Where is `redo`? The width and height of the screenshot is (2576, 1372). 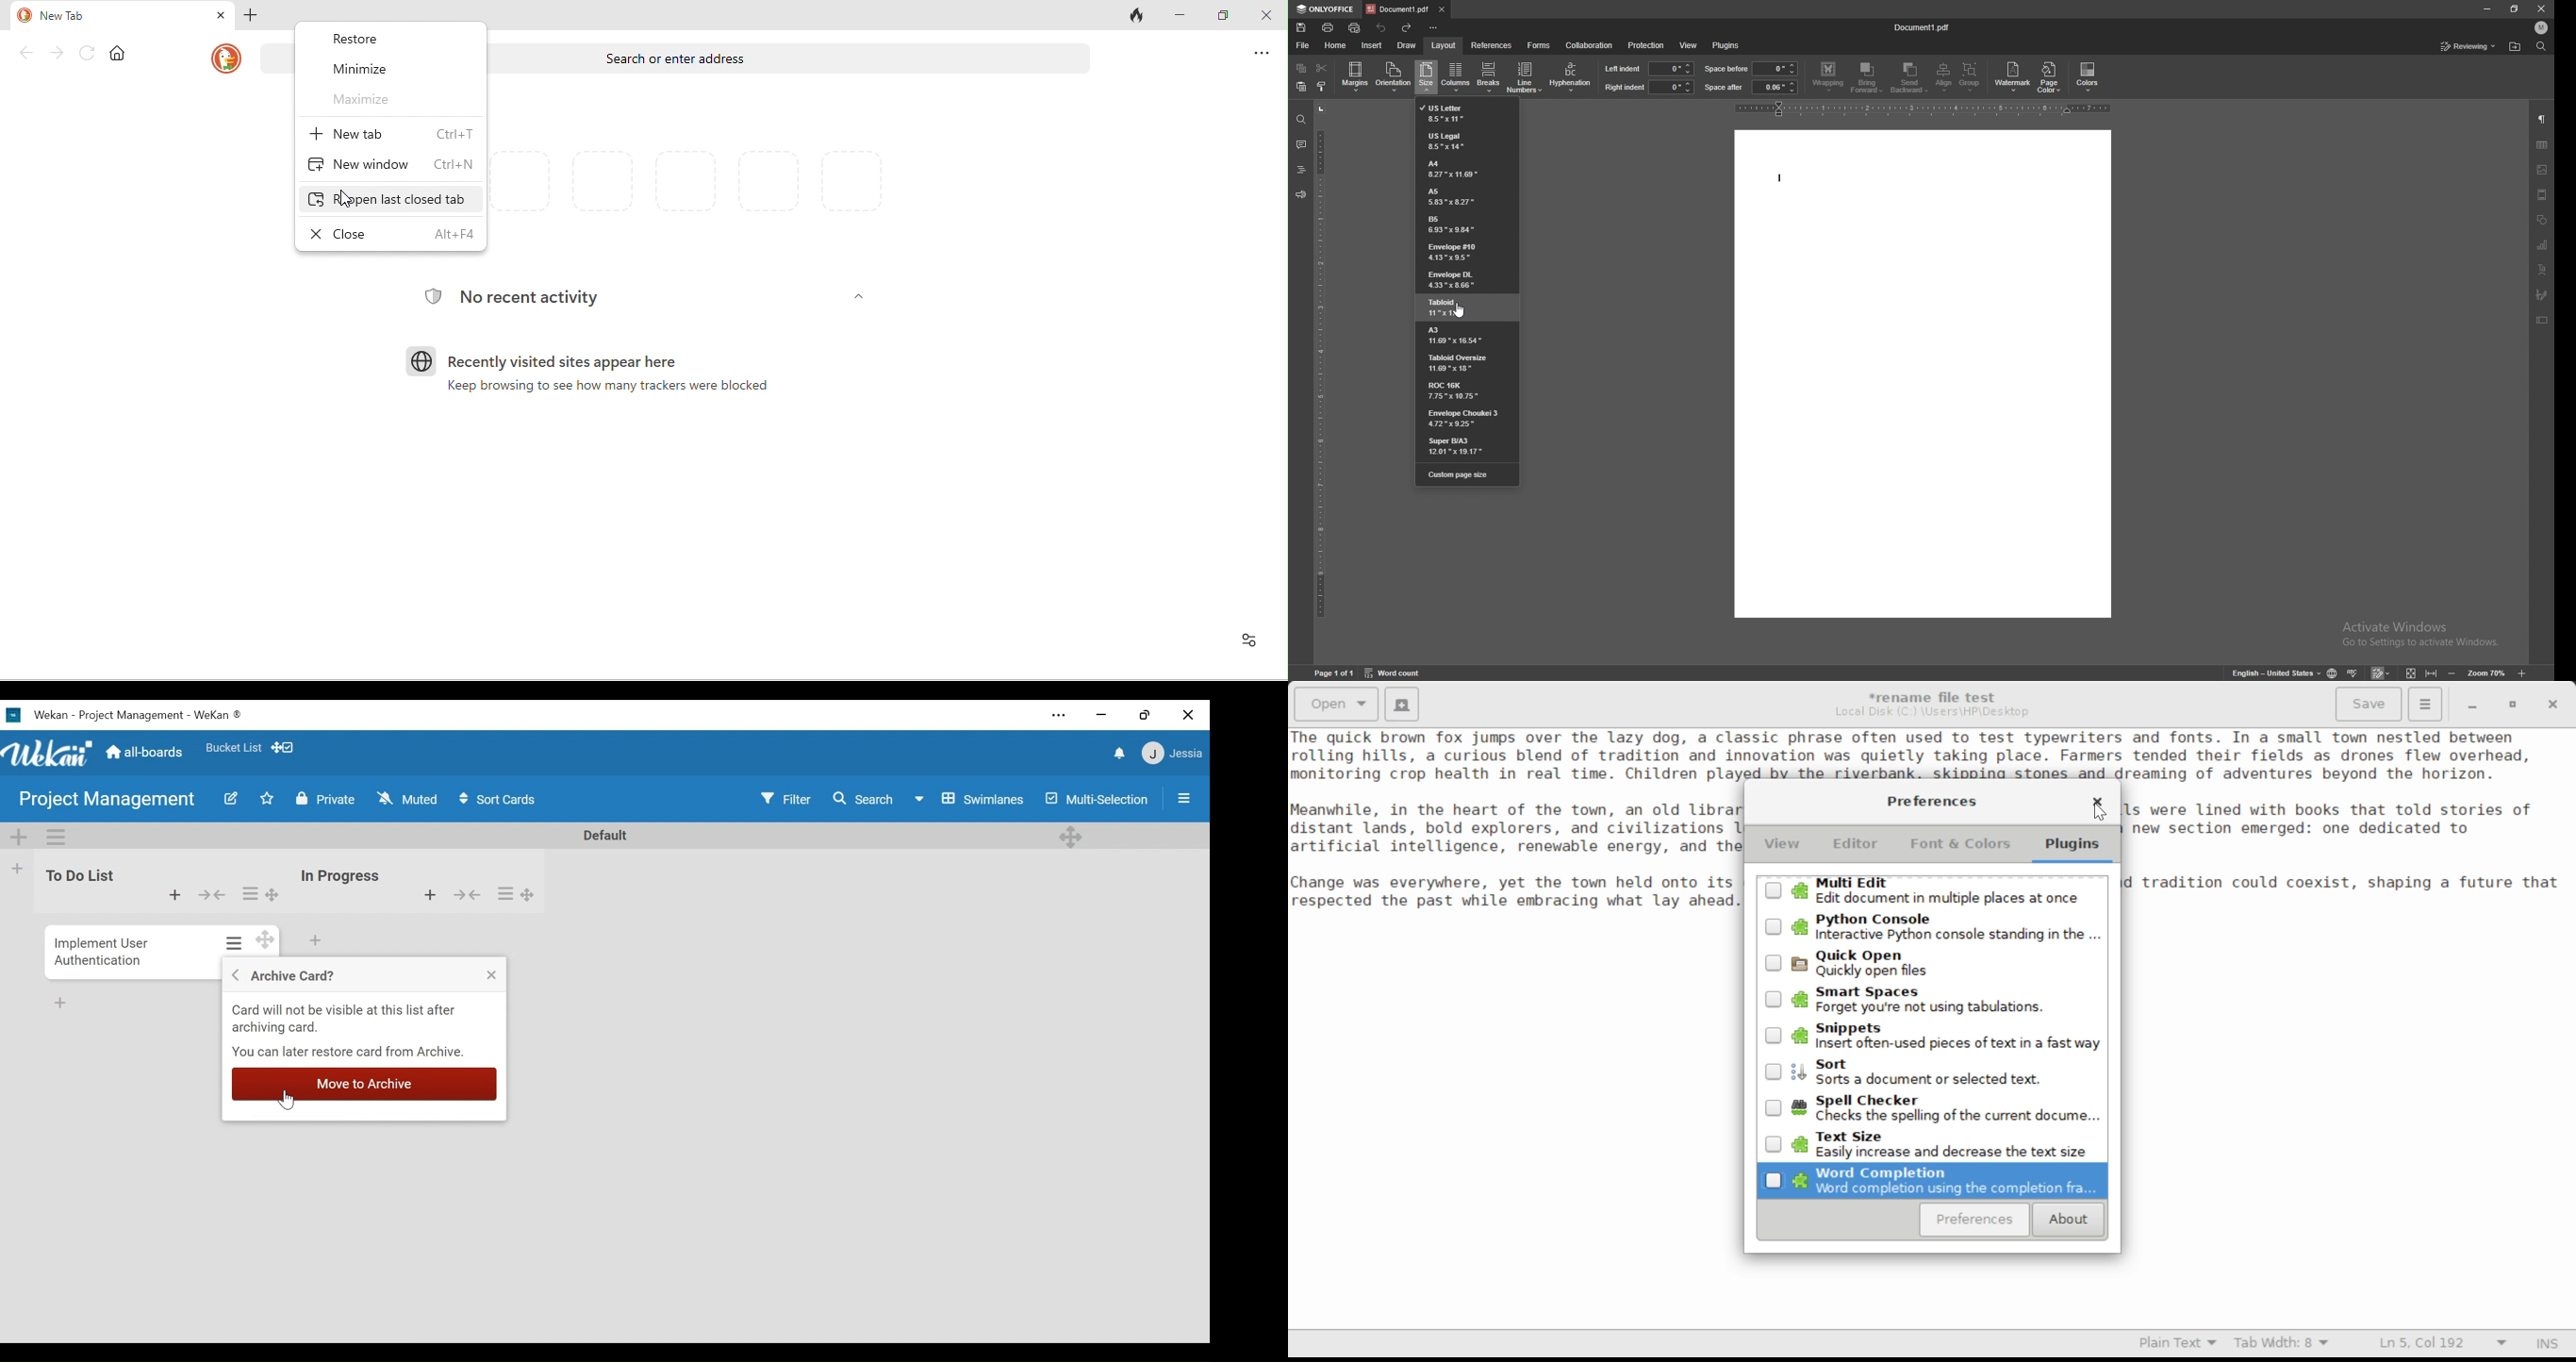 redo is located at coordinates (1407, 28).